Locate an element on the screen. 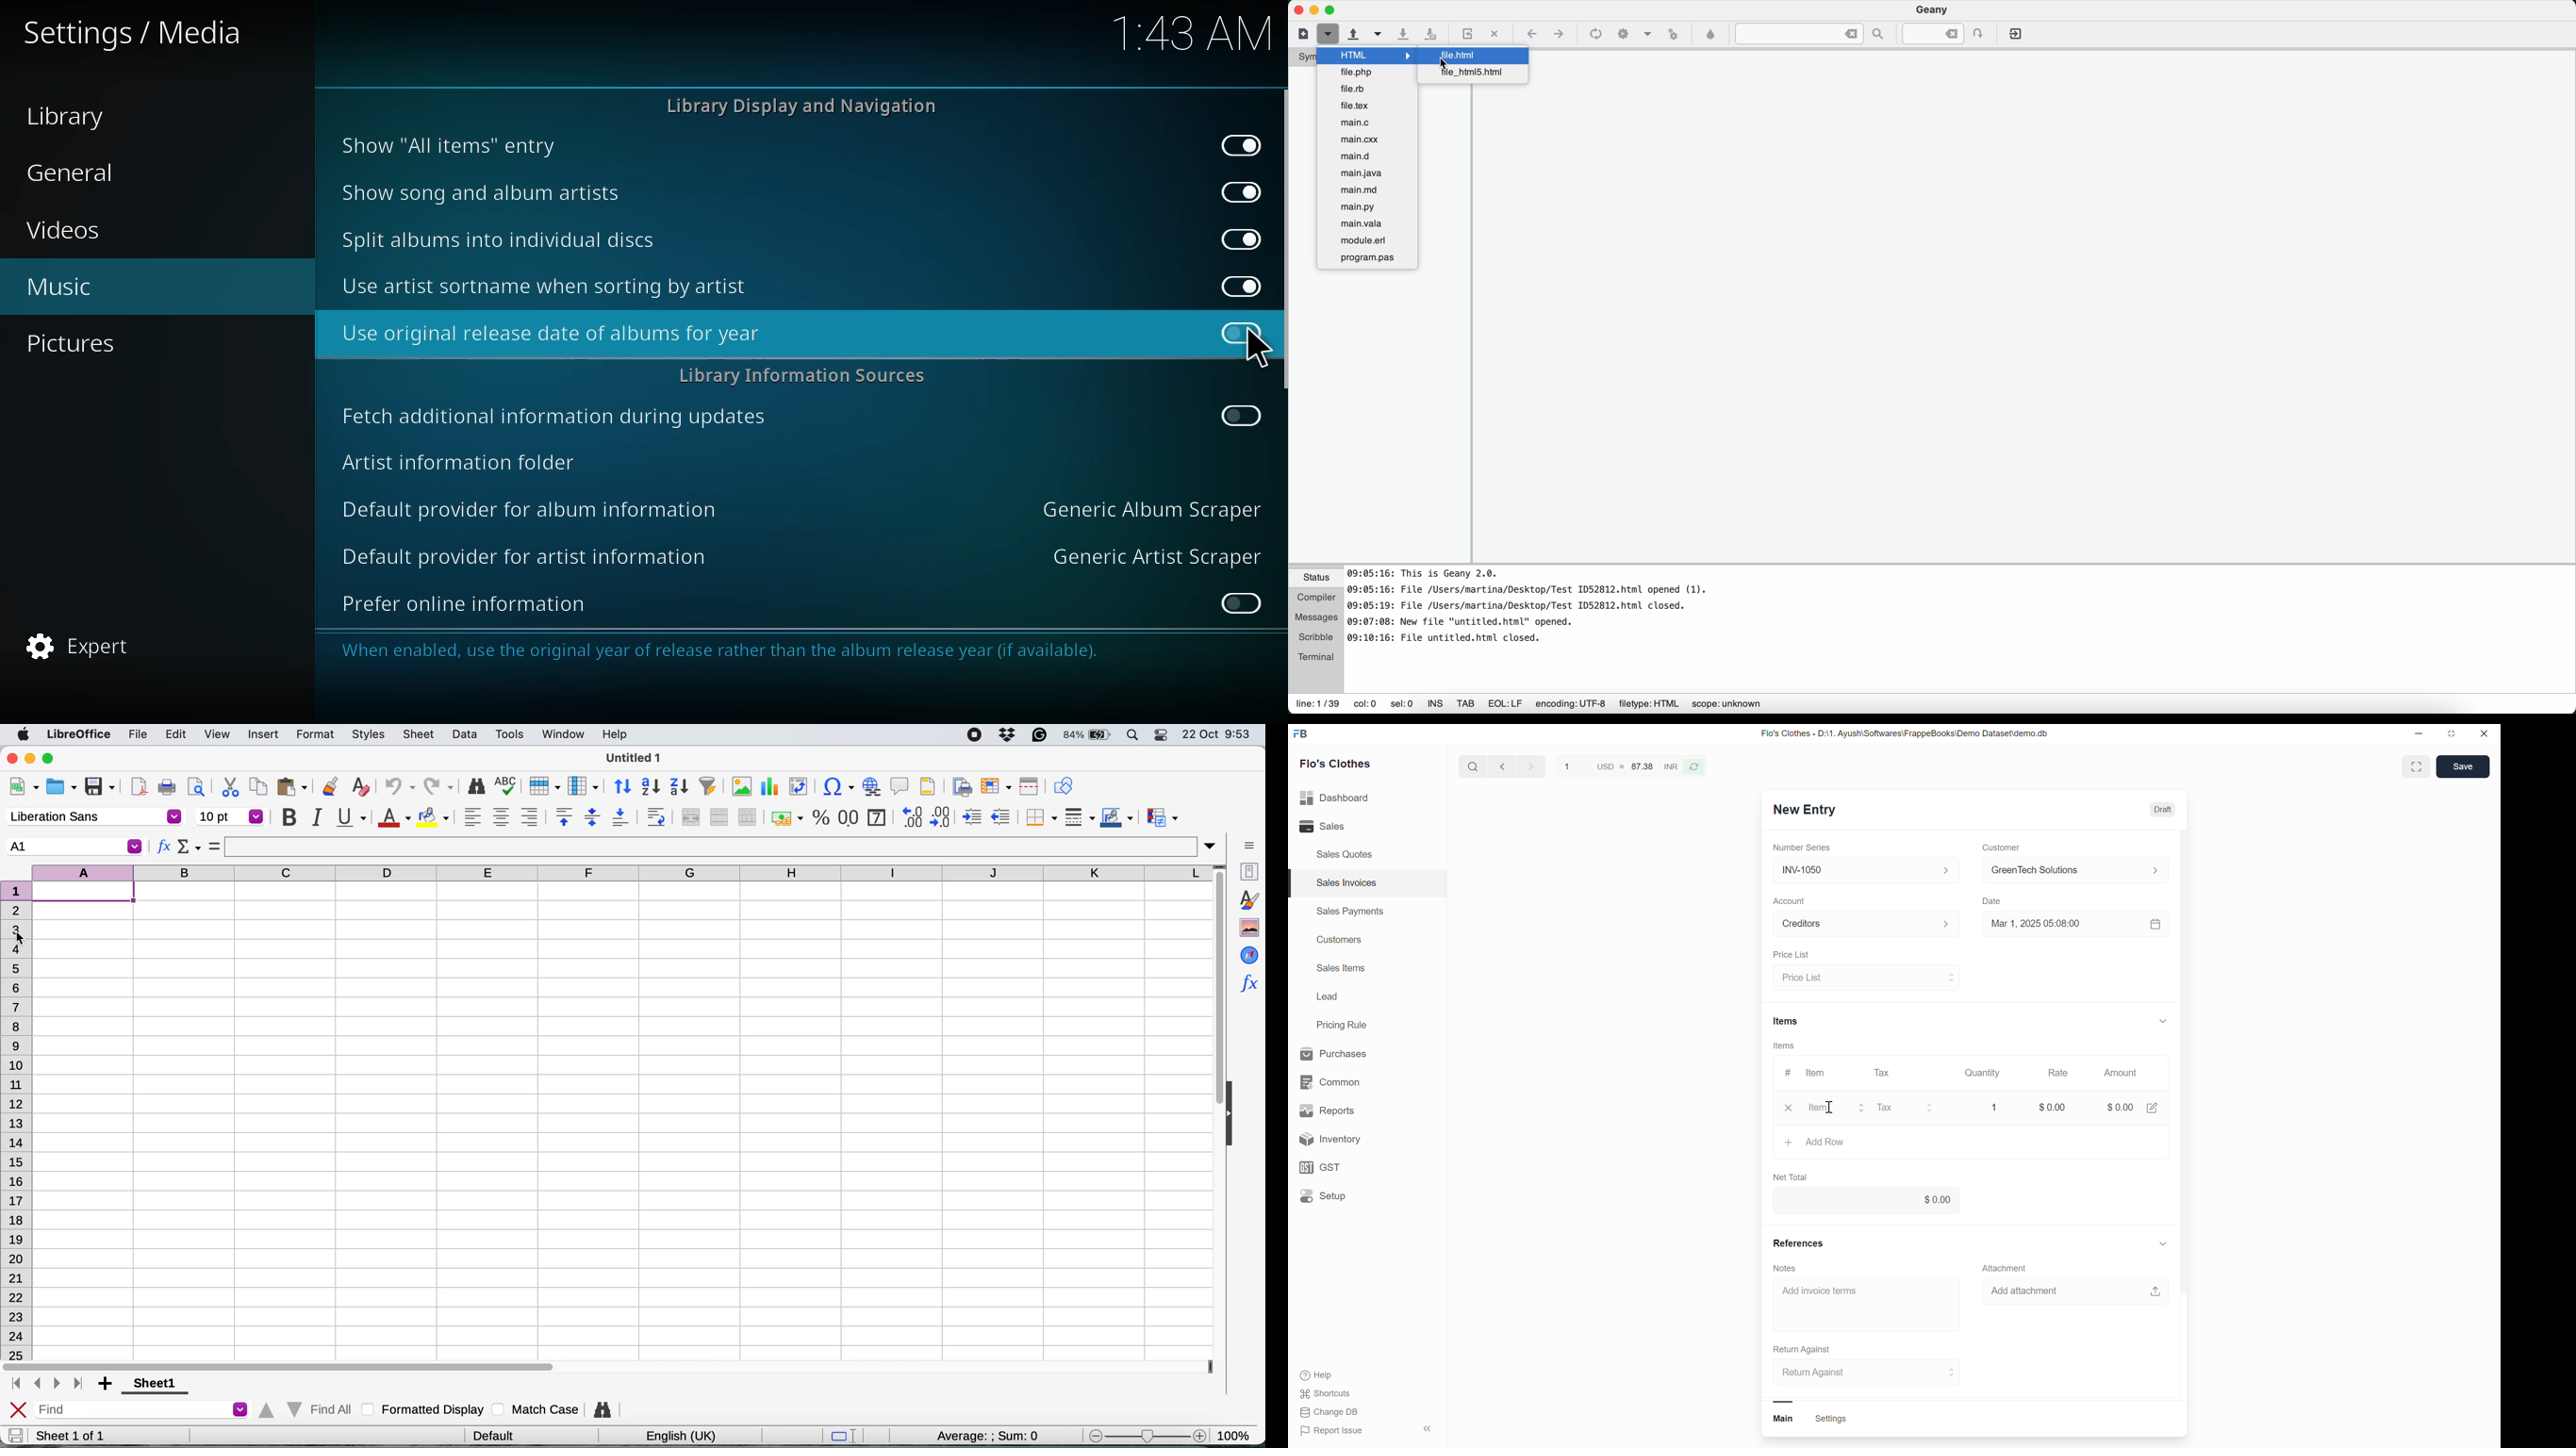 Image resolution: width=2576 pixels, height=1456 pixels. cursor  is located at coordinates (1829, 1110).